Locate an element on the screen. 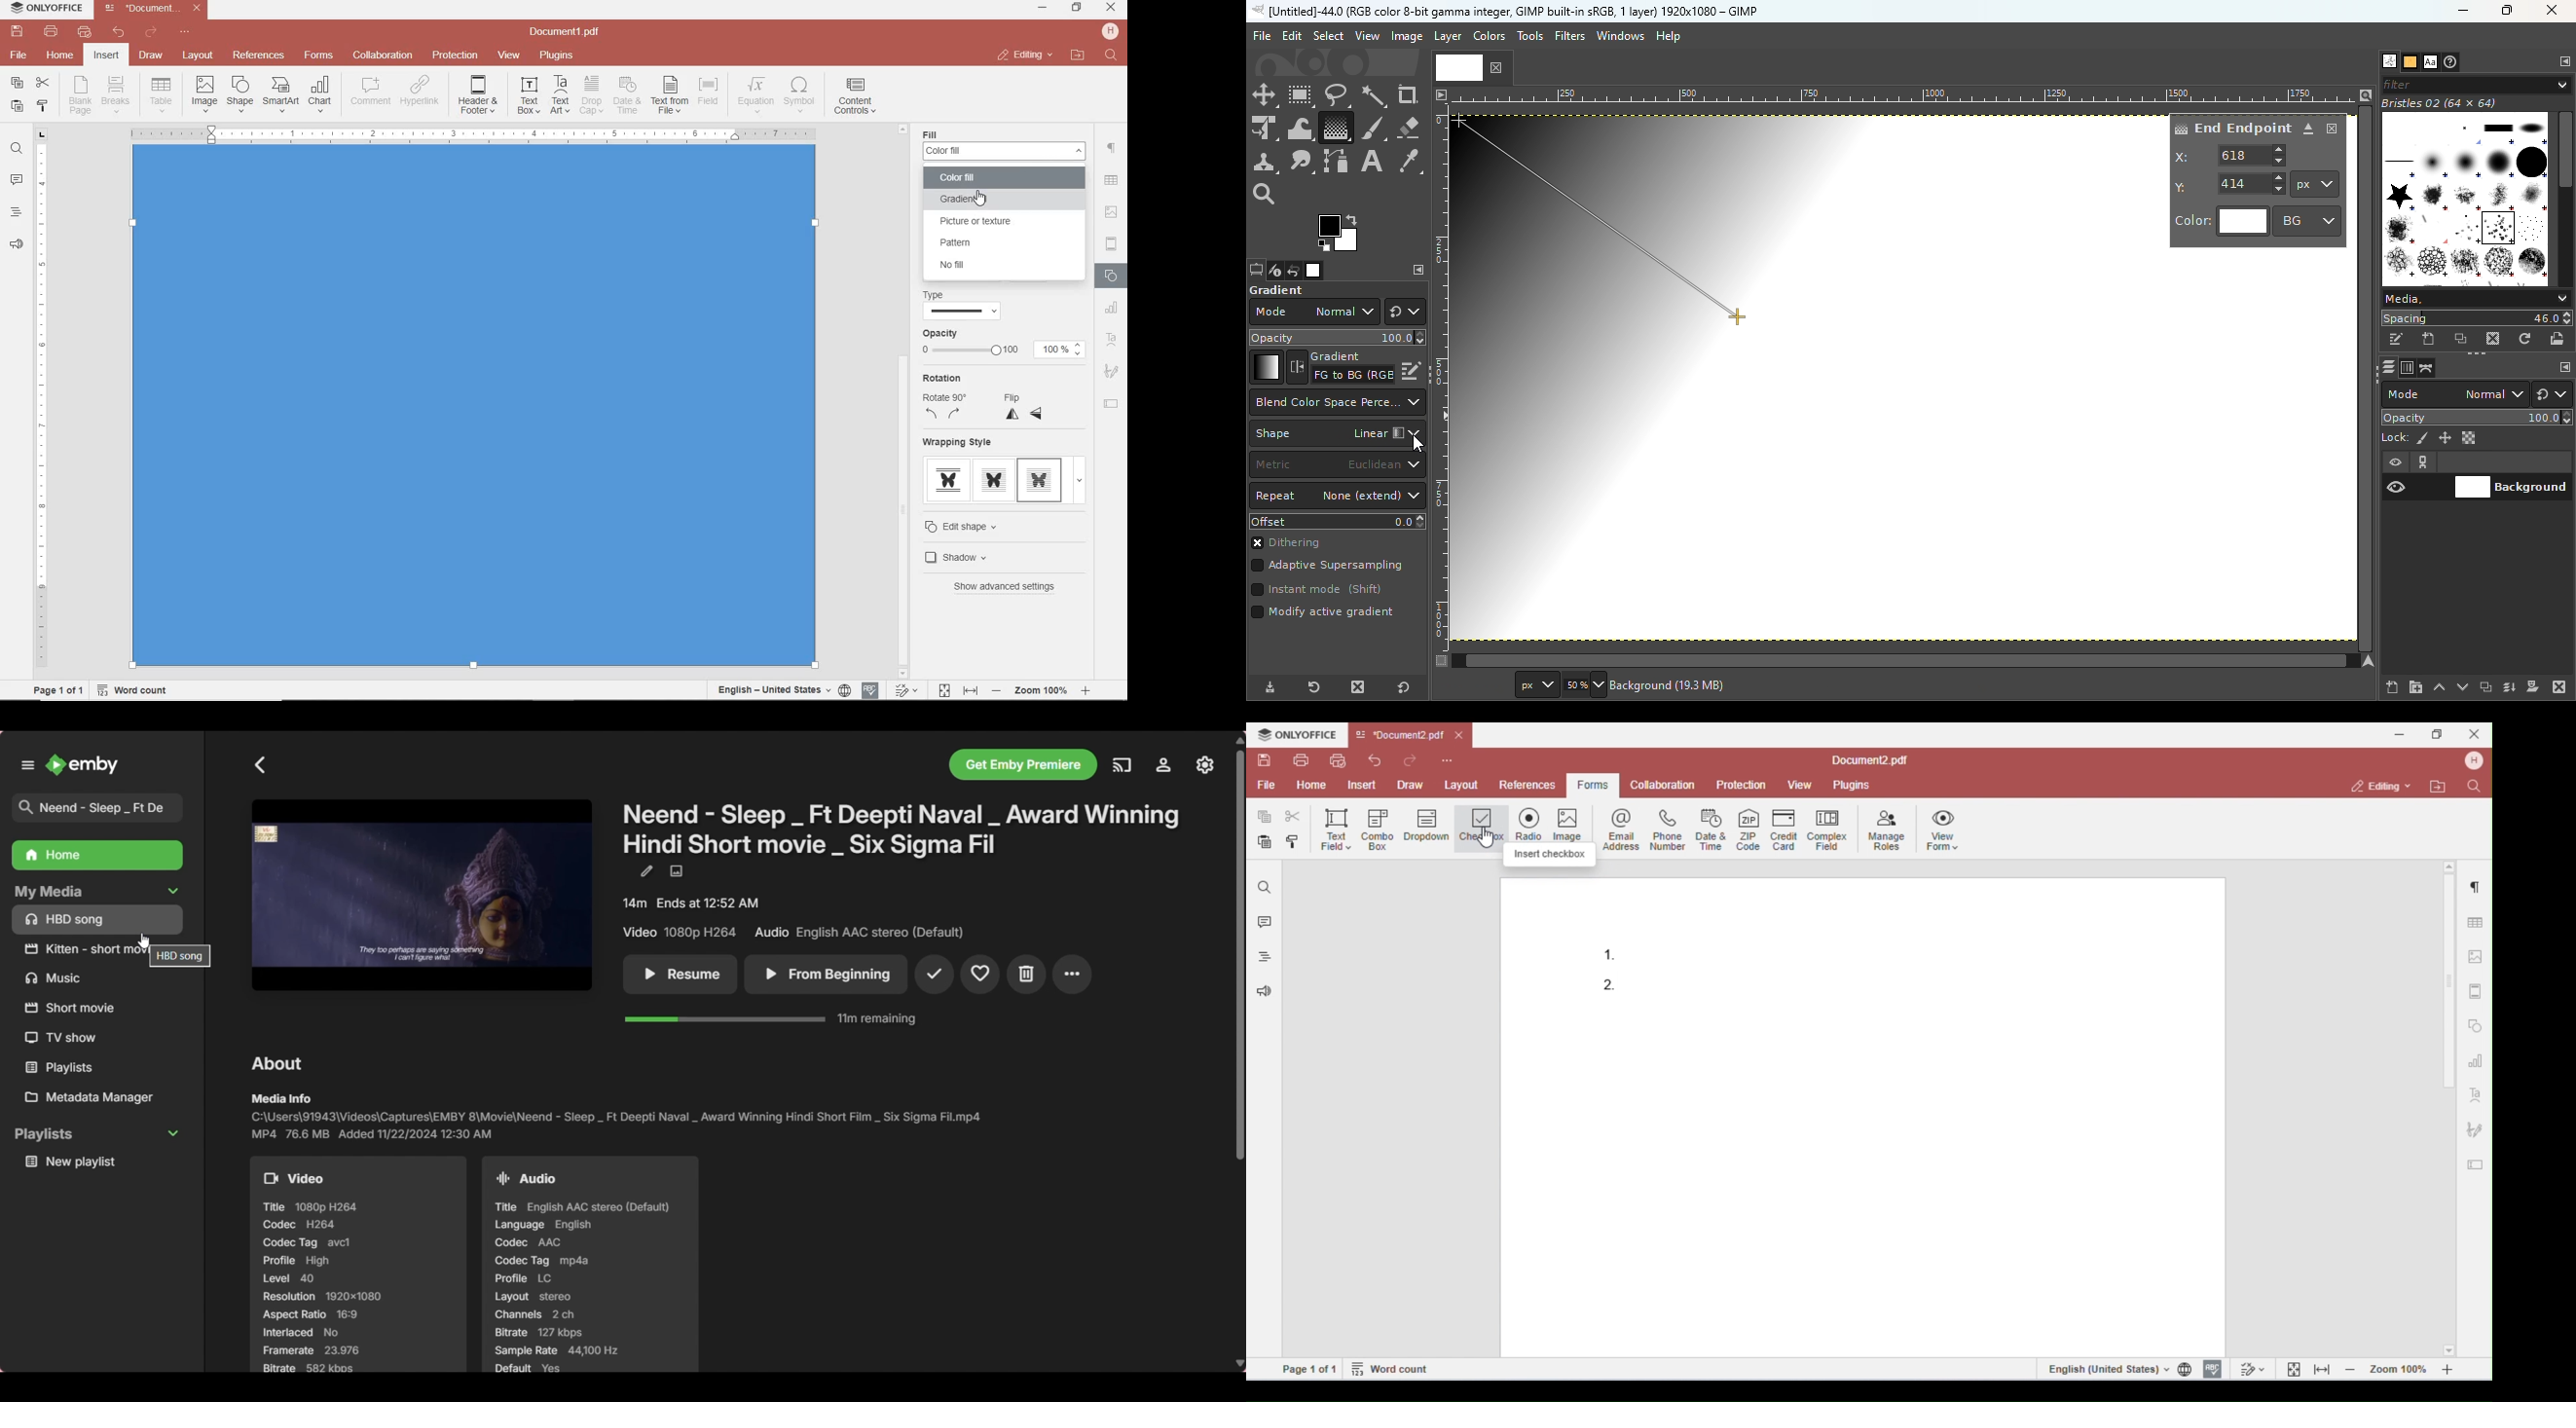  Filters is located at coordinates (1570, 36).